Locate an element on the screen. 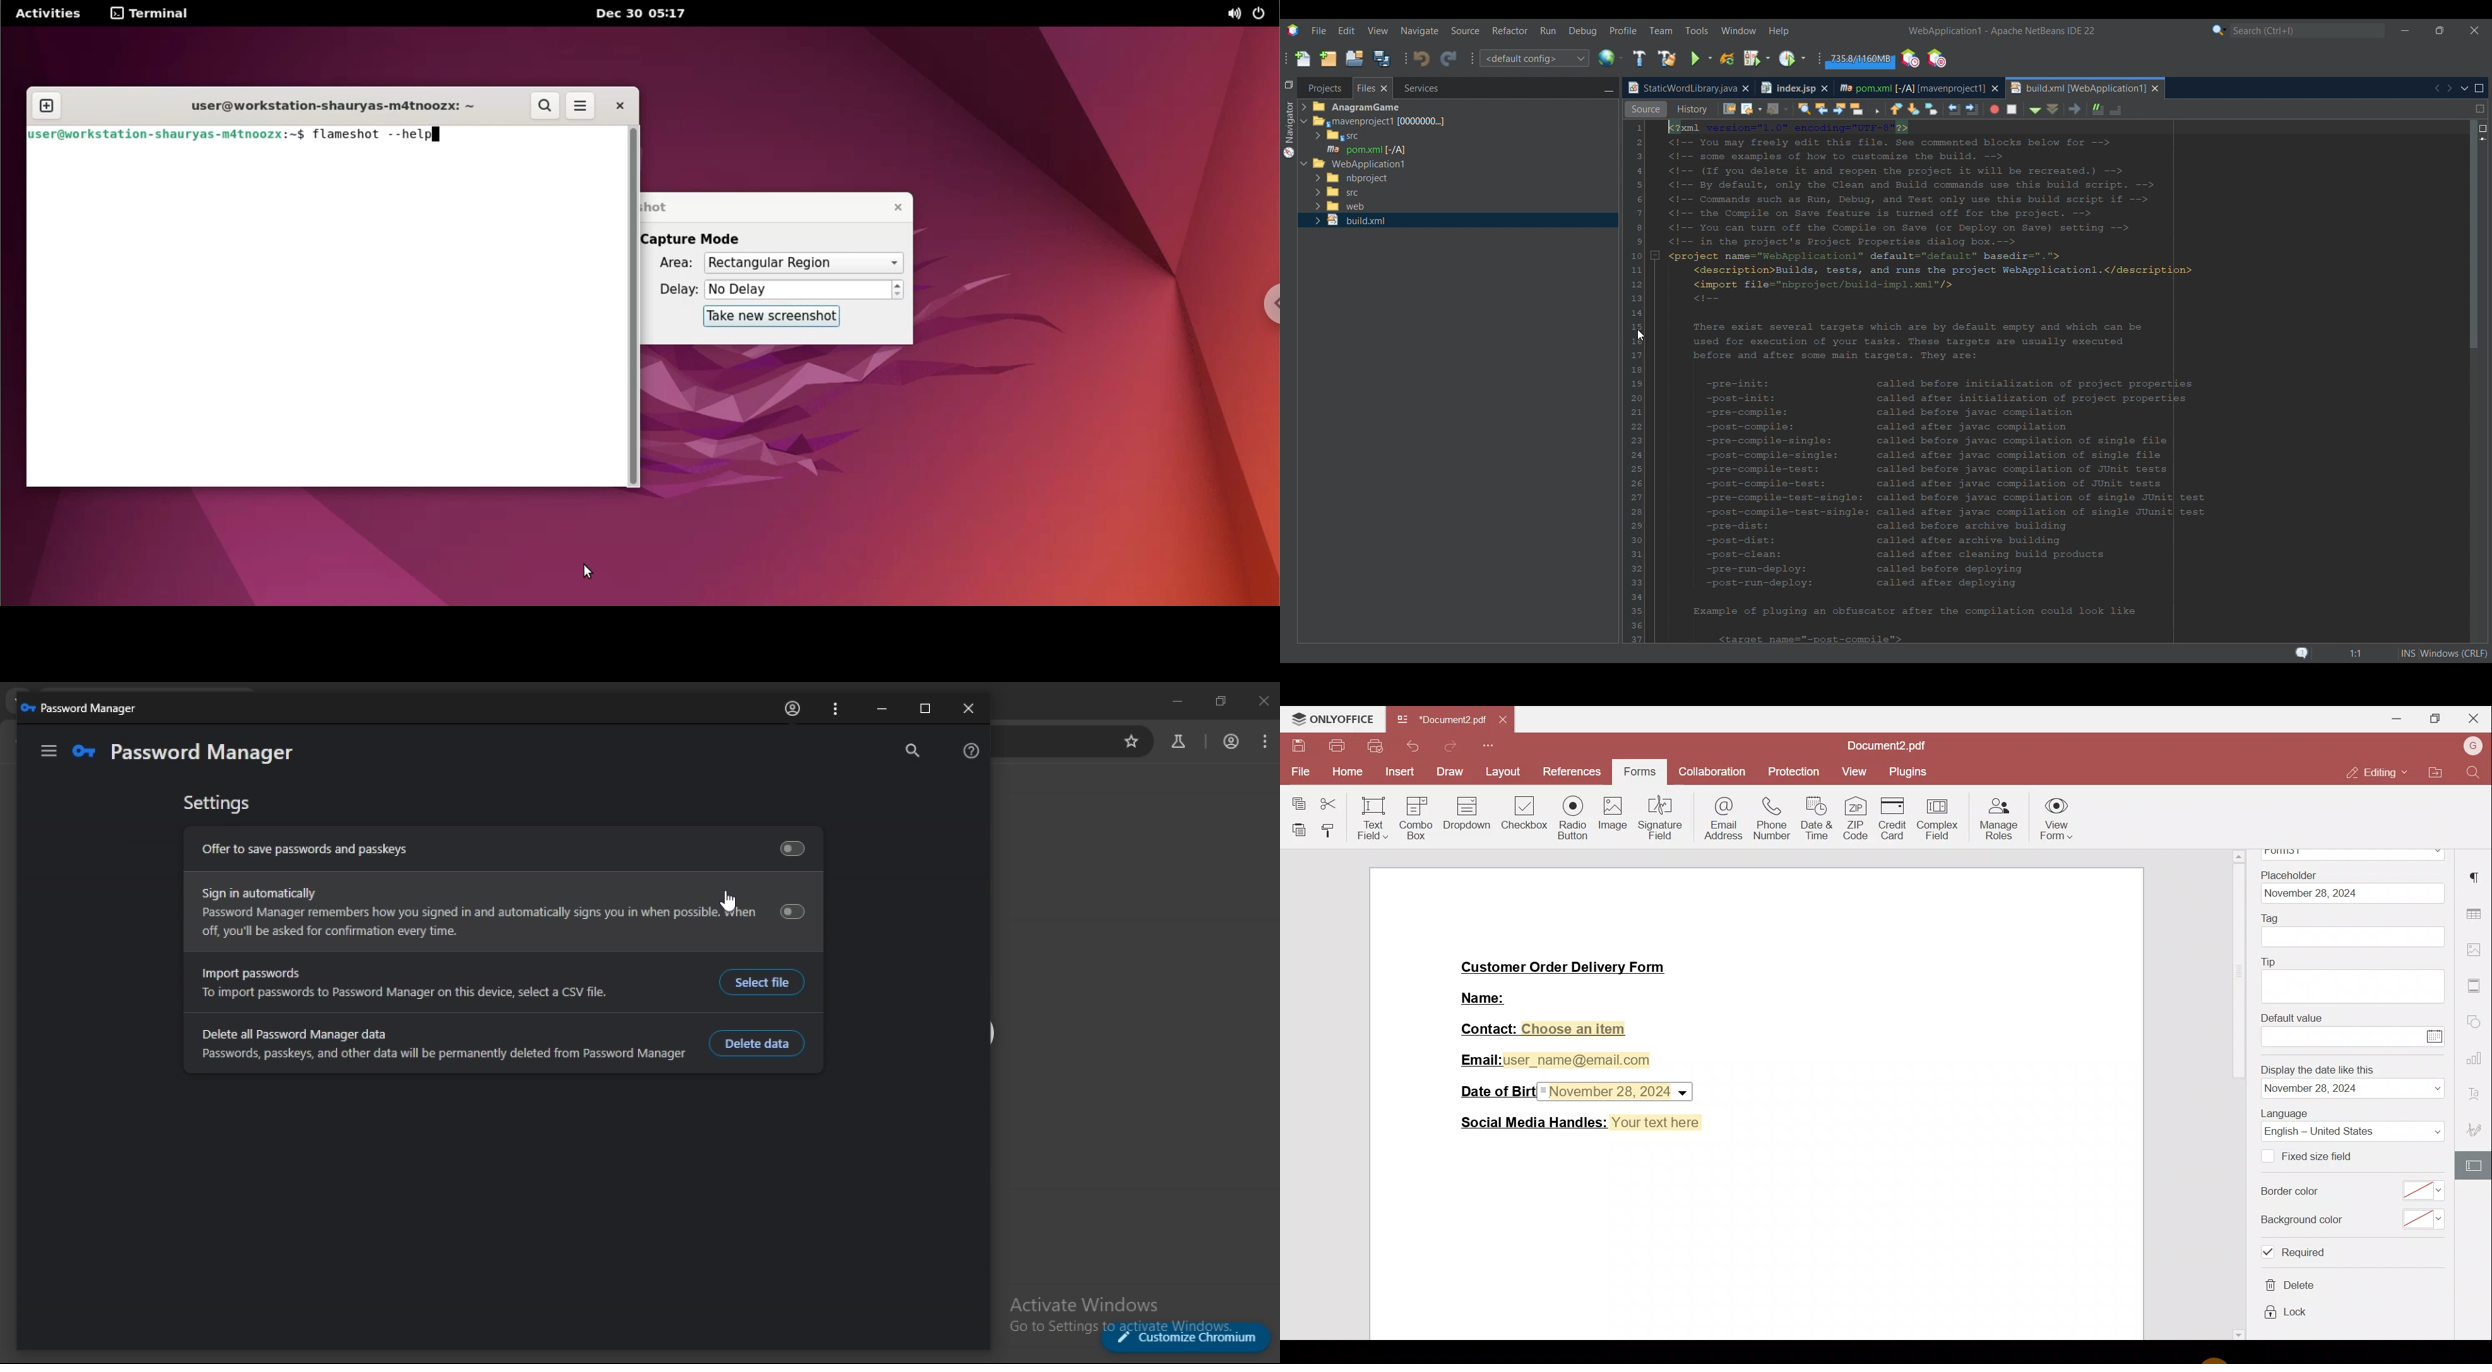  More is located at coordinates (1490, 747).